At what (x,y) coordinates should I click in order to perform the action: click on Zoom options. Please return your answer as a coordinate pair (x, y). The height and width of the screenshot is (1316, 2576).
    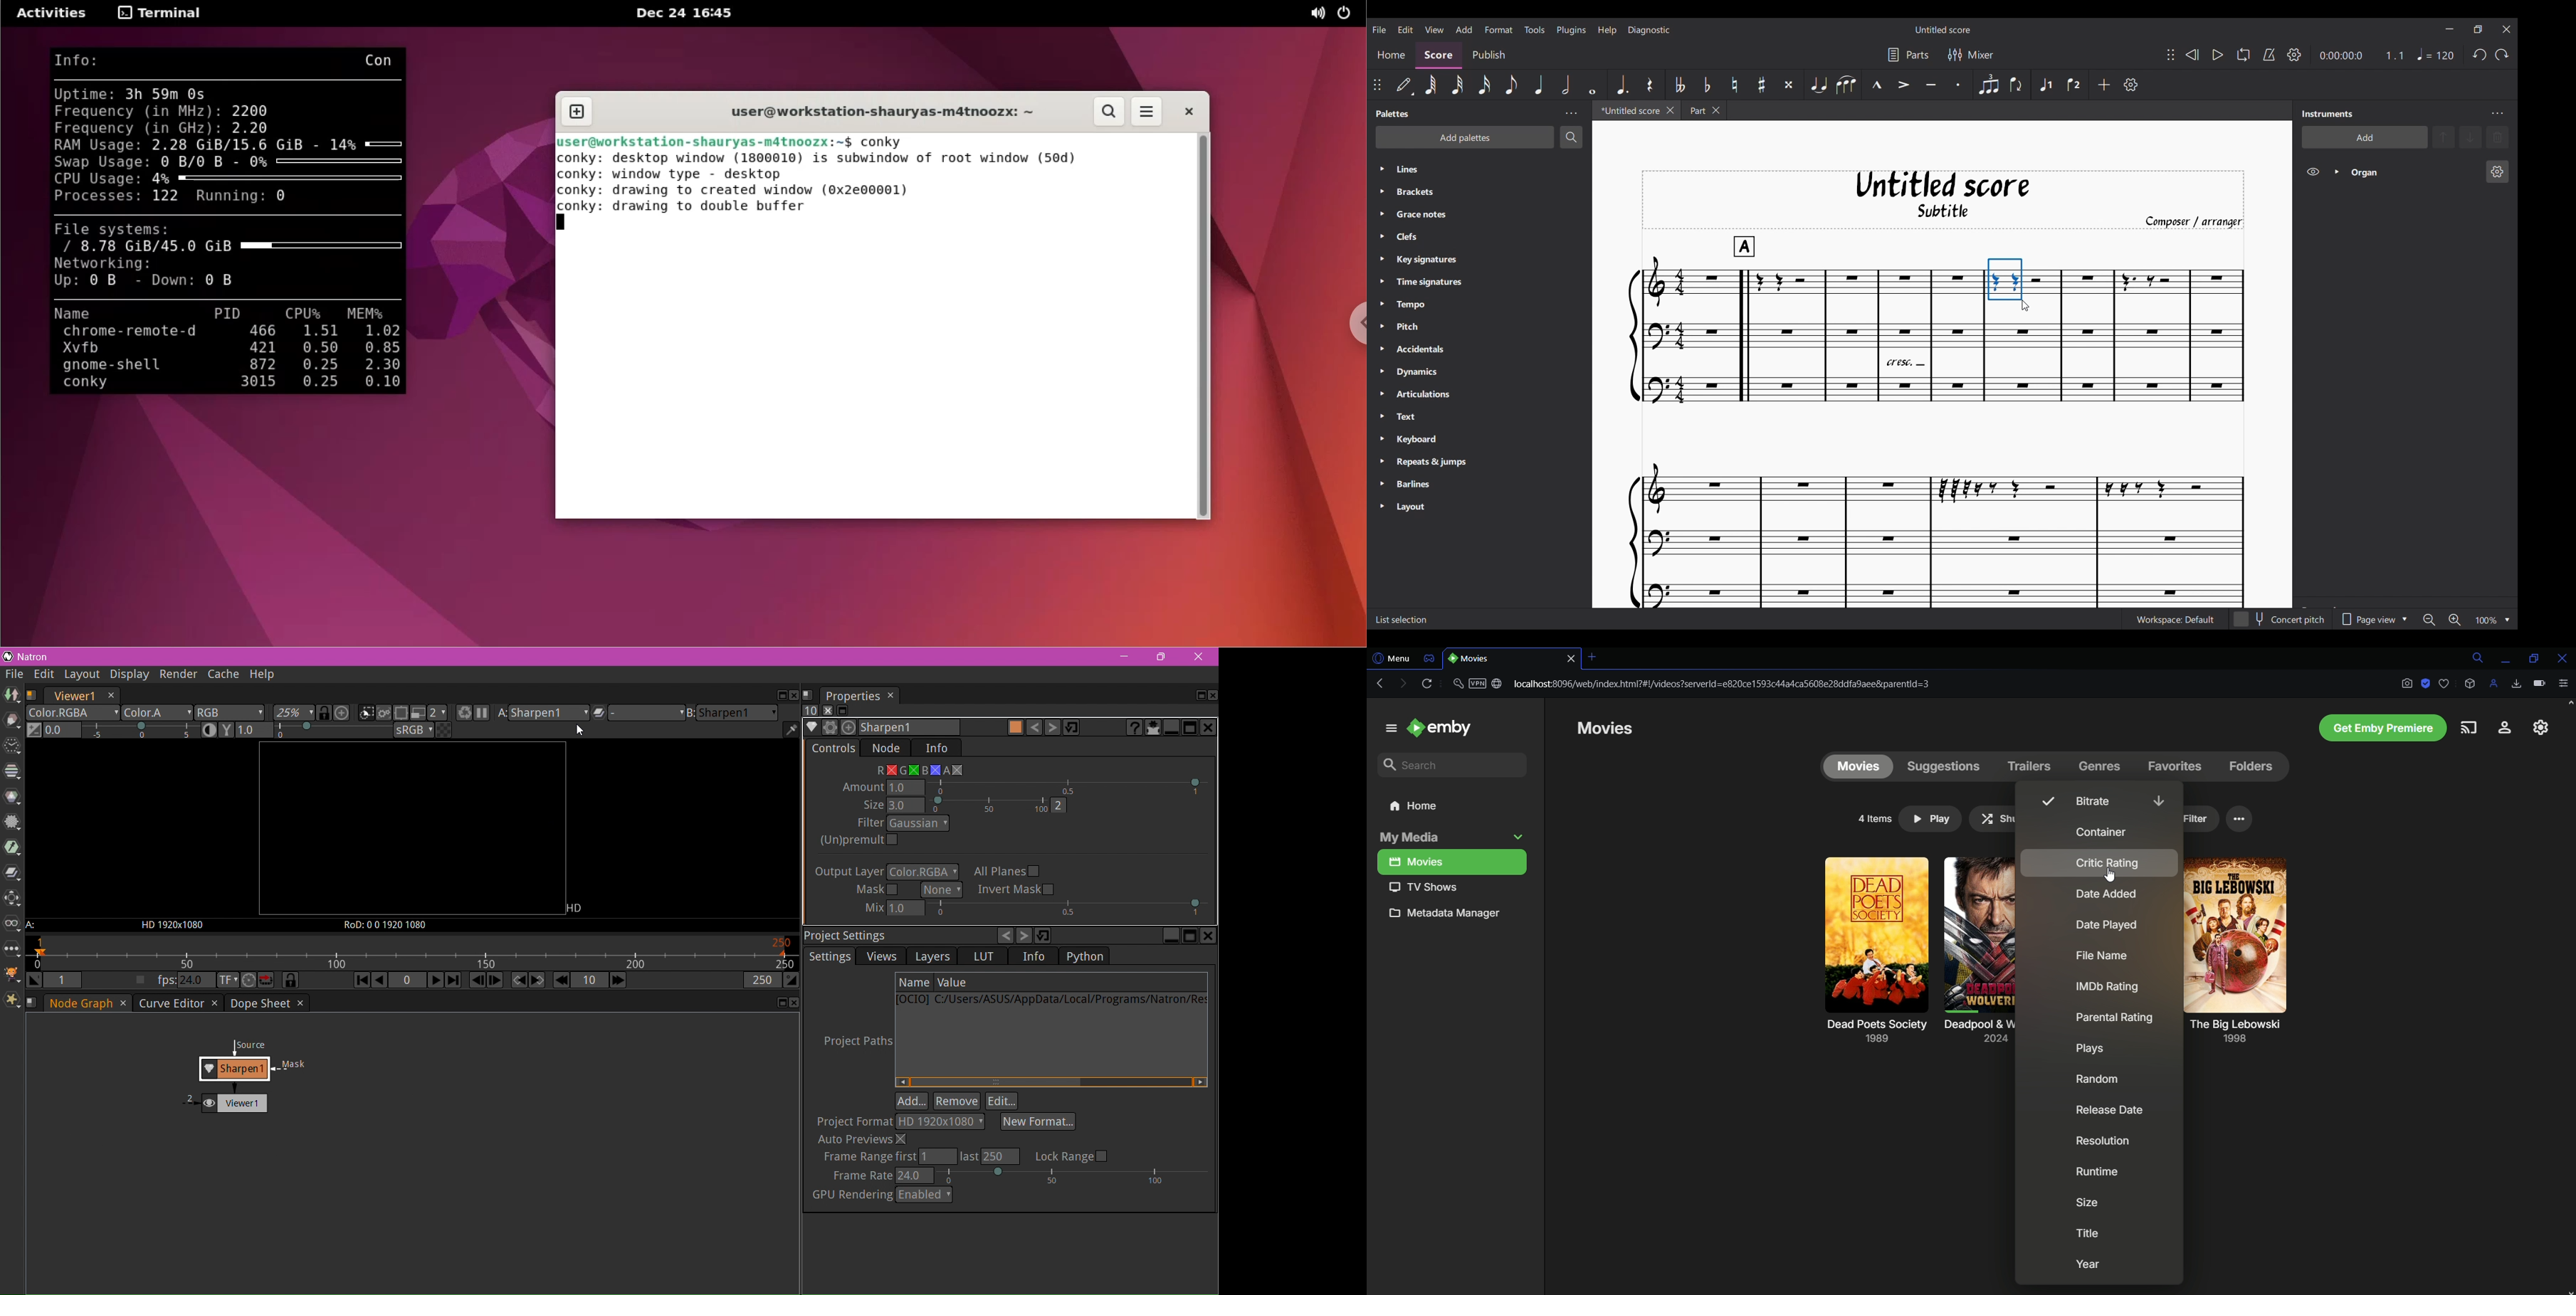
    Looking at the image, I should click on (2508, 620).